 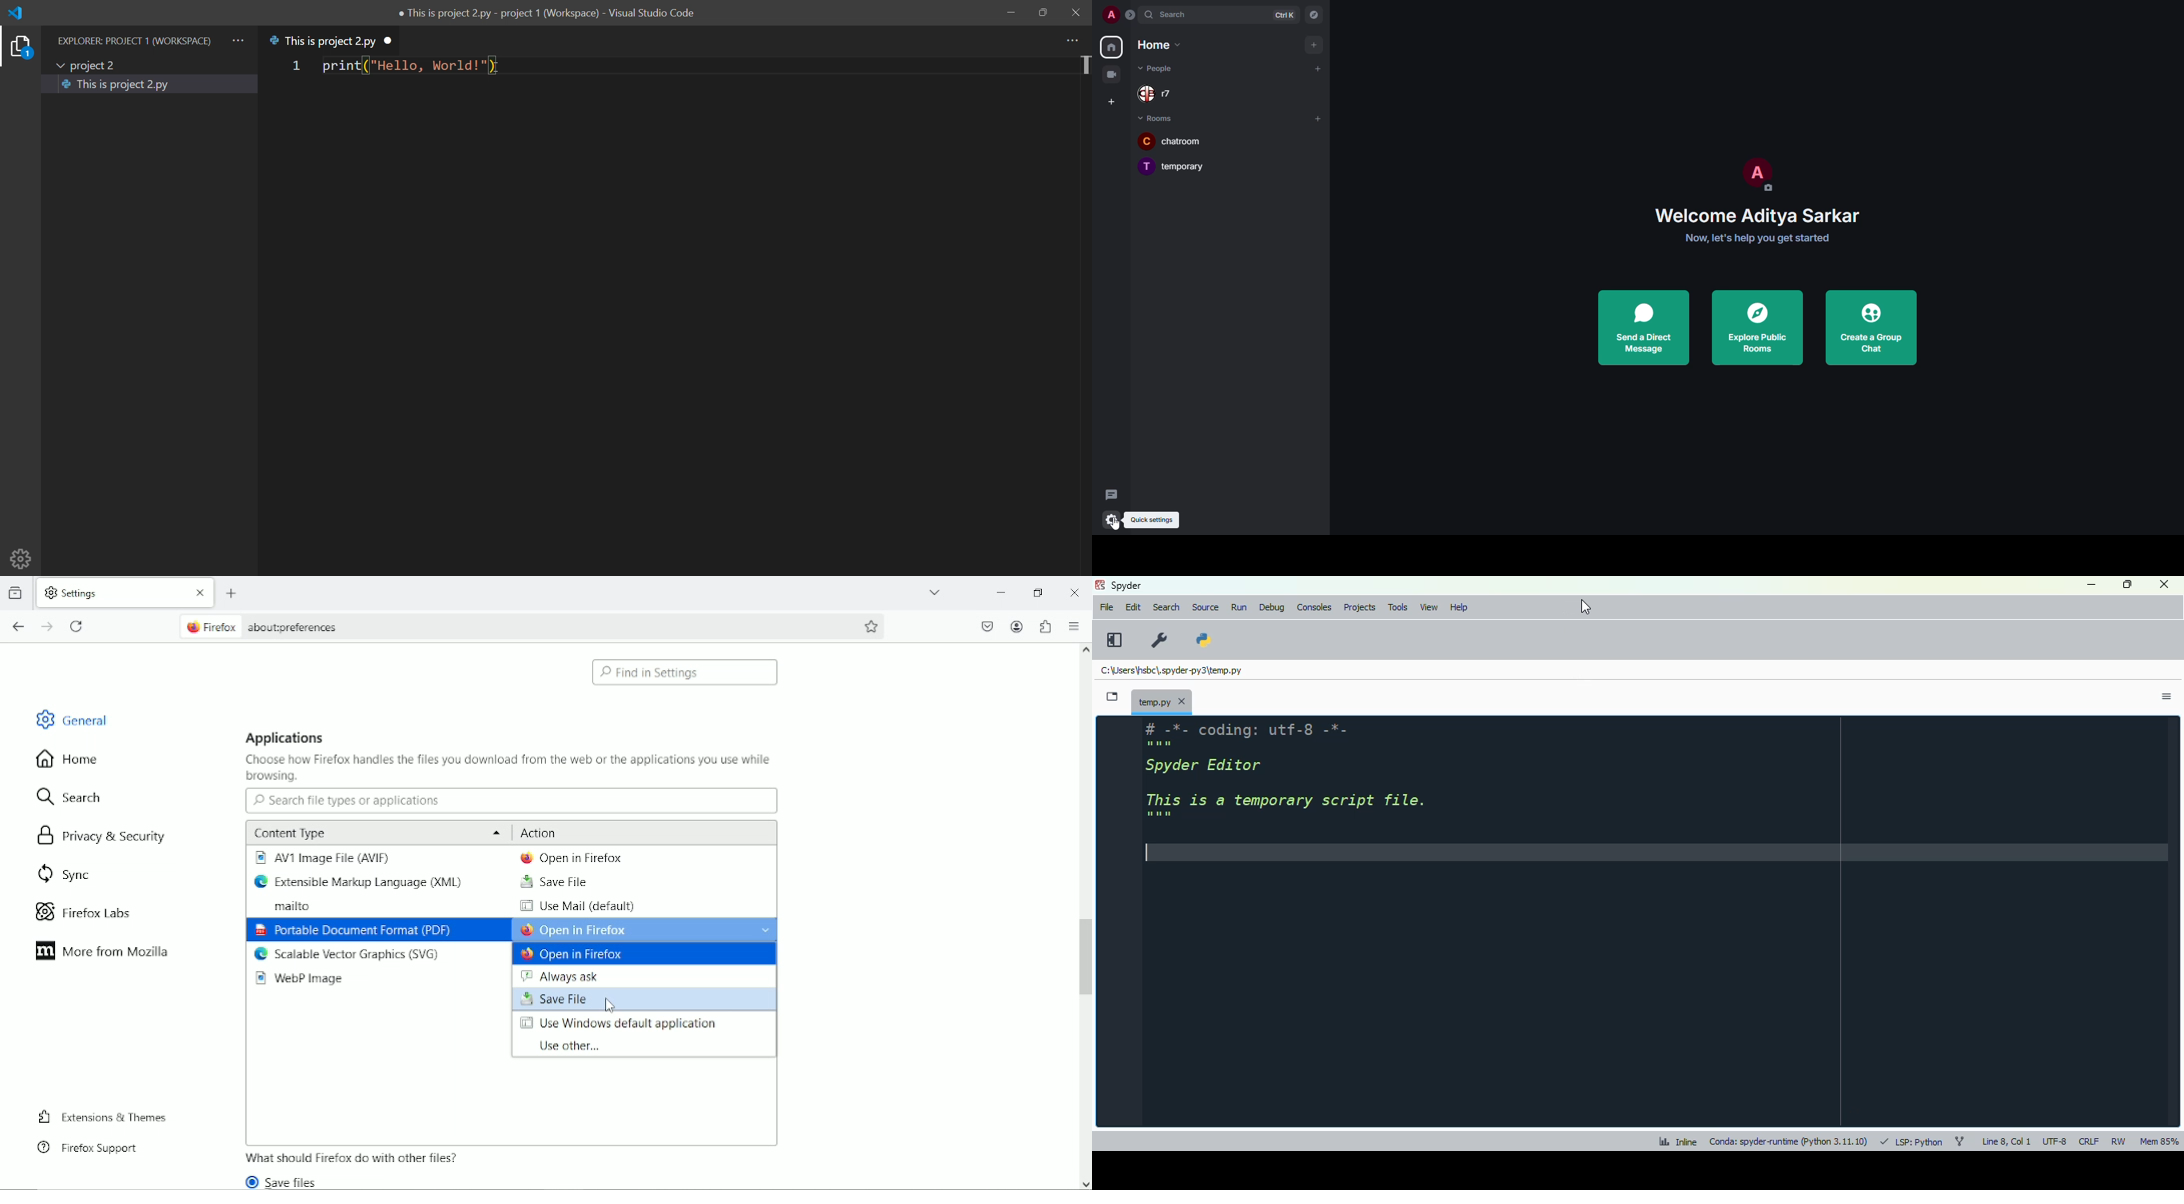 What do you see at coordinates (1111, 495) in the screenshot?
I see `threads` at bounding box center [1111, 495].